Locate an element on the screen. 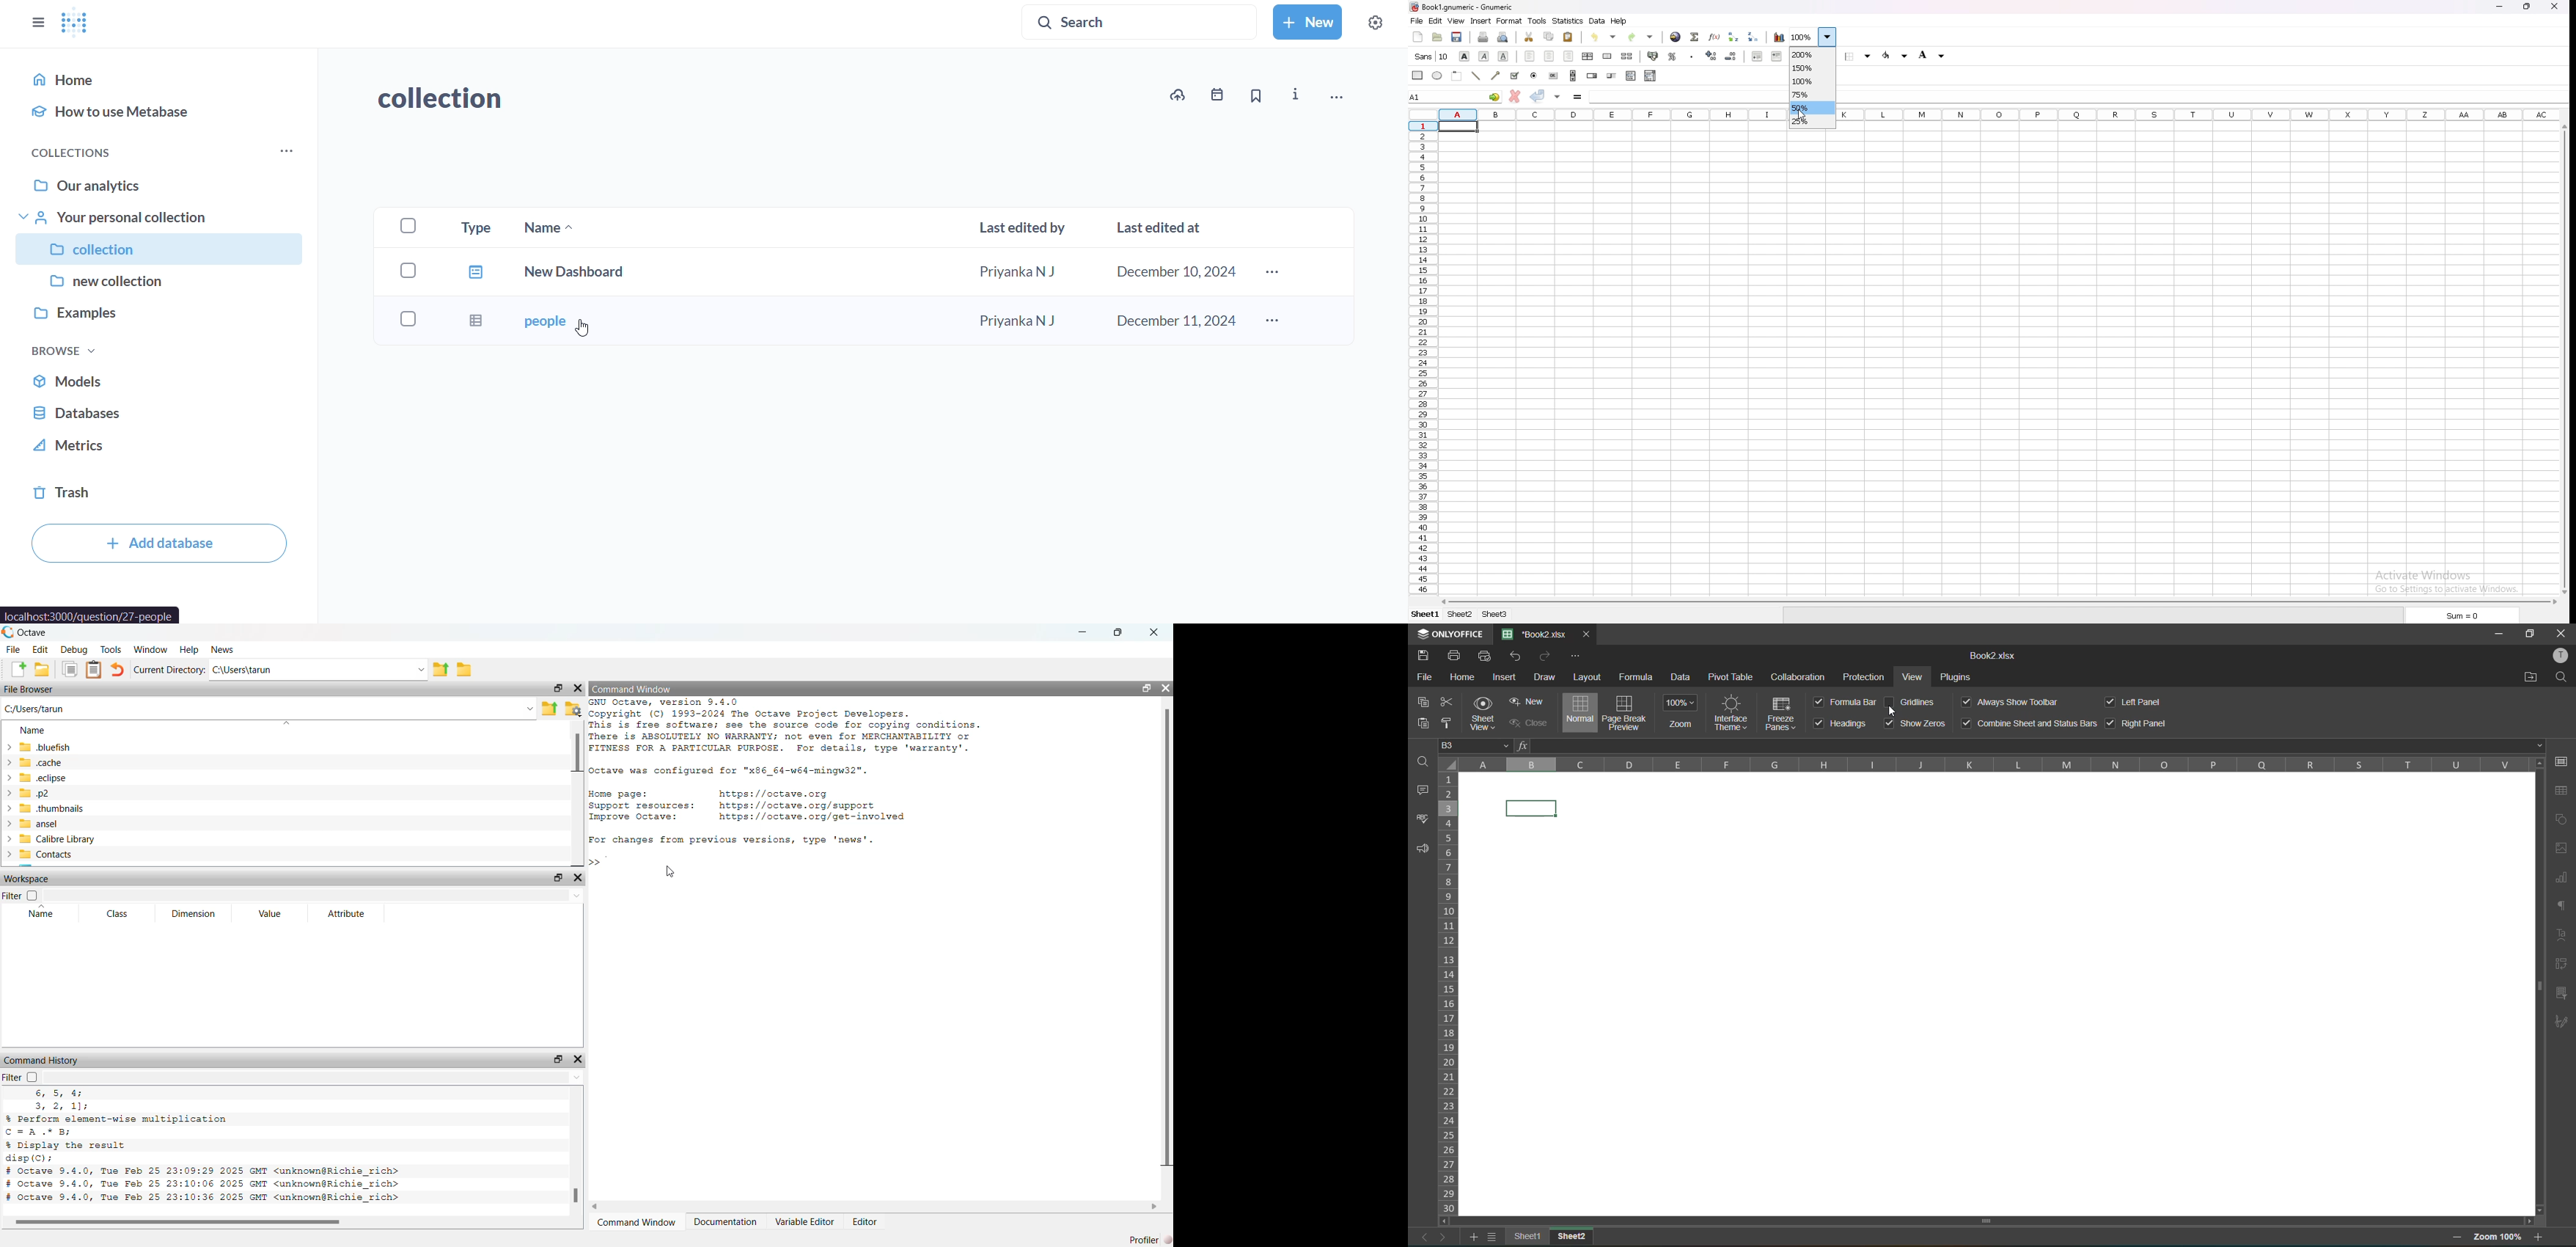 The image size is (2576, 1260). paste is located at coordinates (1419, 723).